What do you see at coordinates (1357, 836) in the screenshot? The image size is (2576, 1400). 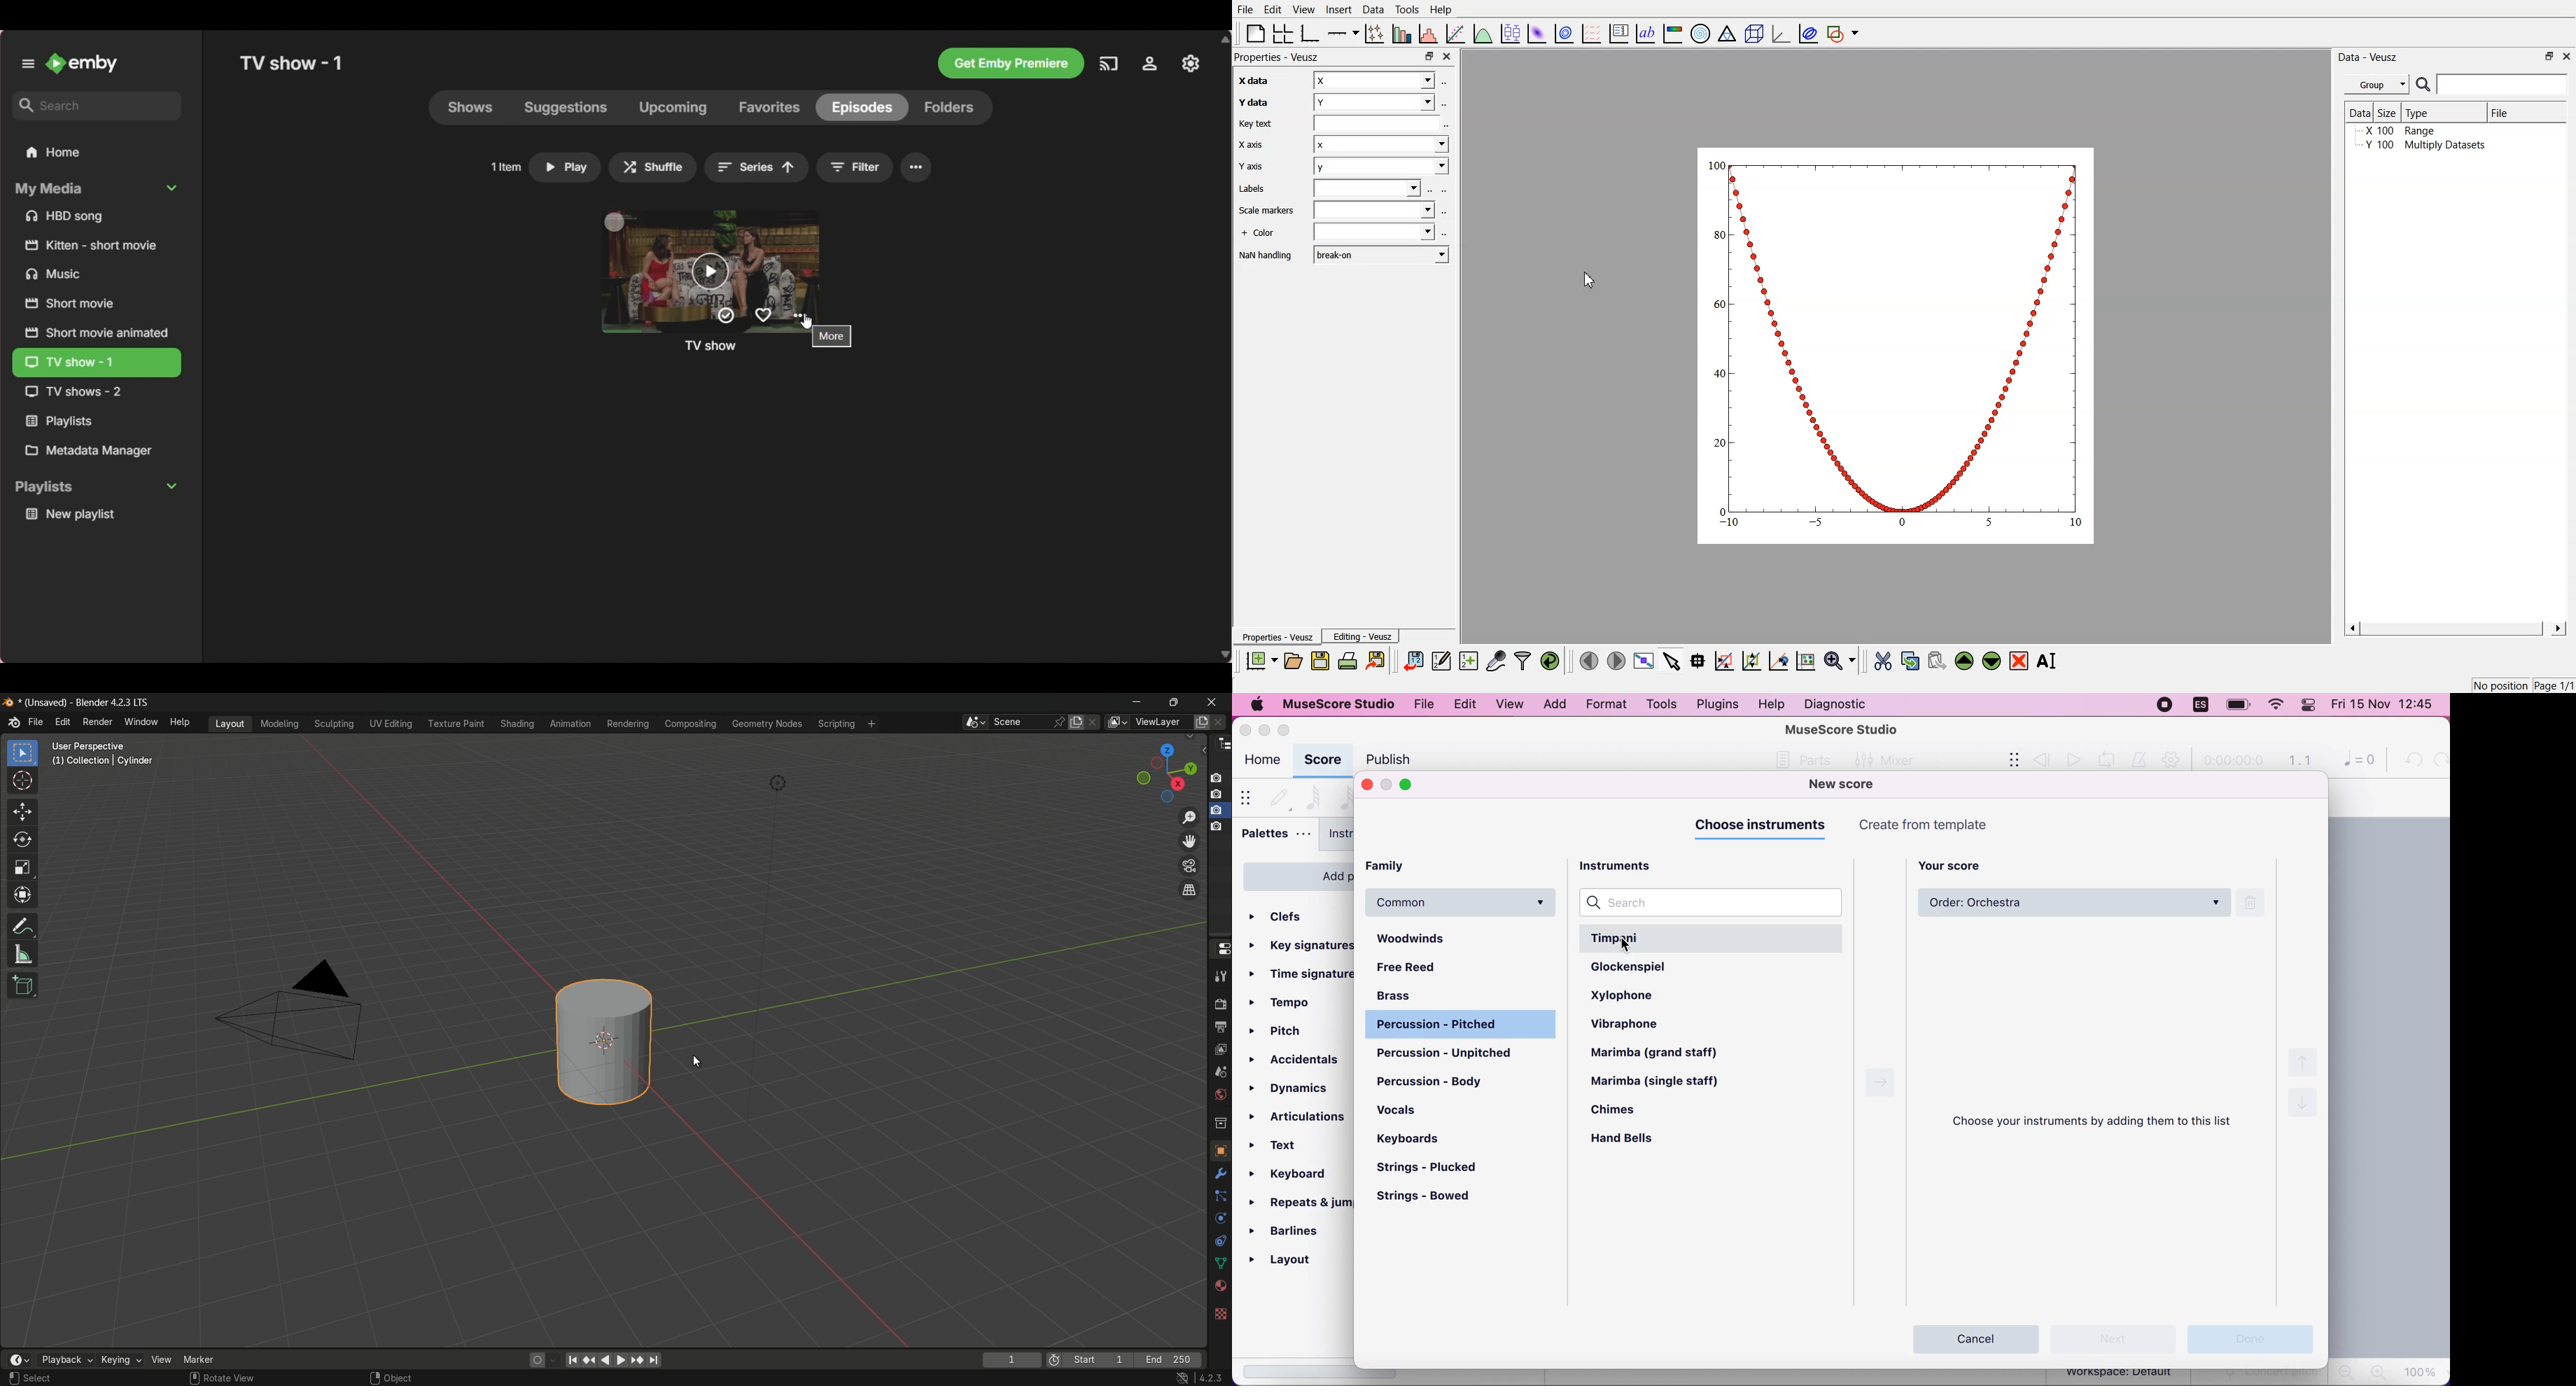 I see `instruments` at bounding box center [1357, 836].